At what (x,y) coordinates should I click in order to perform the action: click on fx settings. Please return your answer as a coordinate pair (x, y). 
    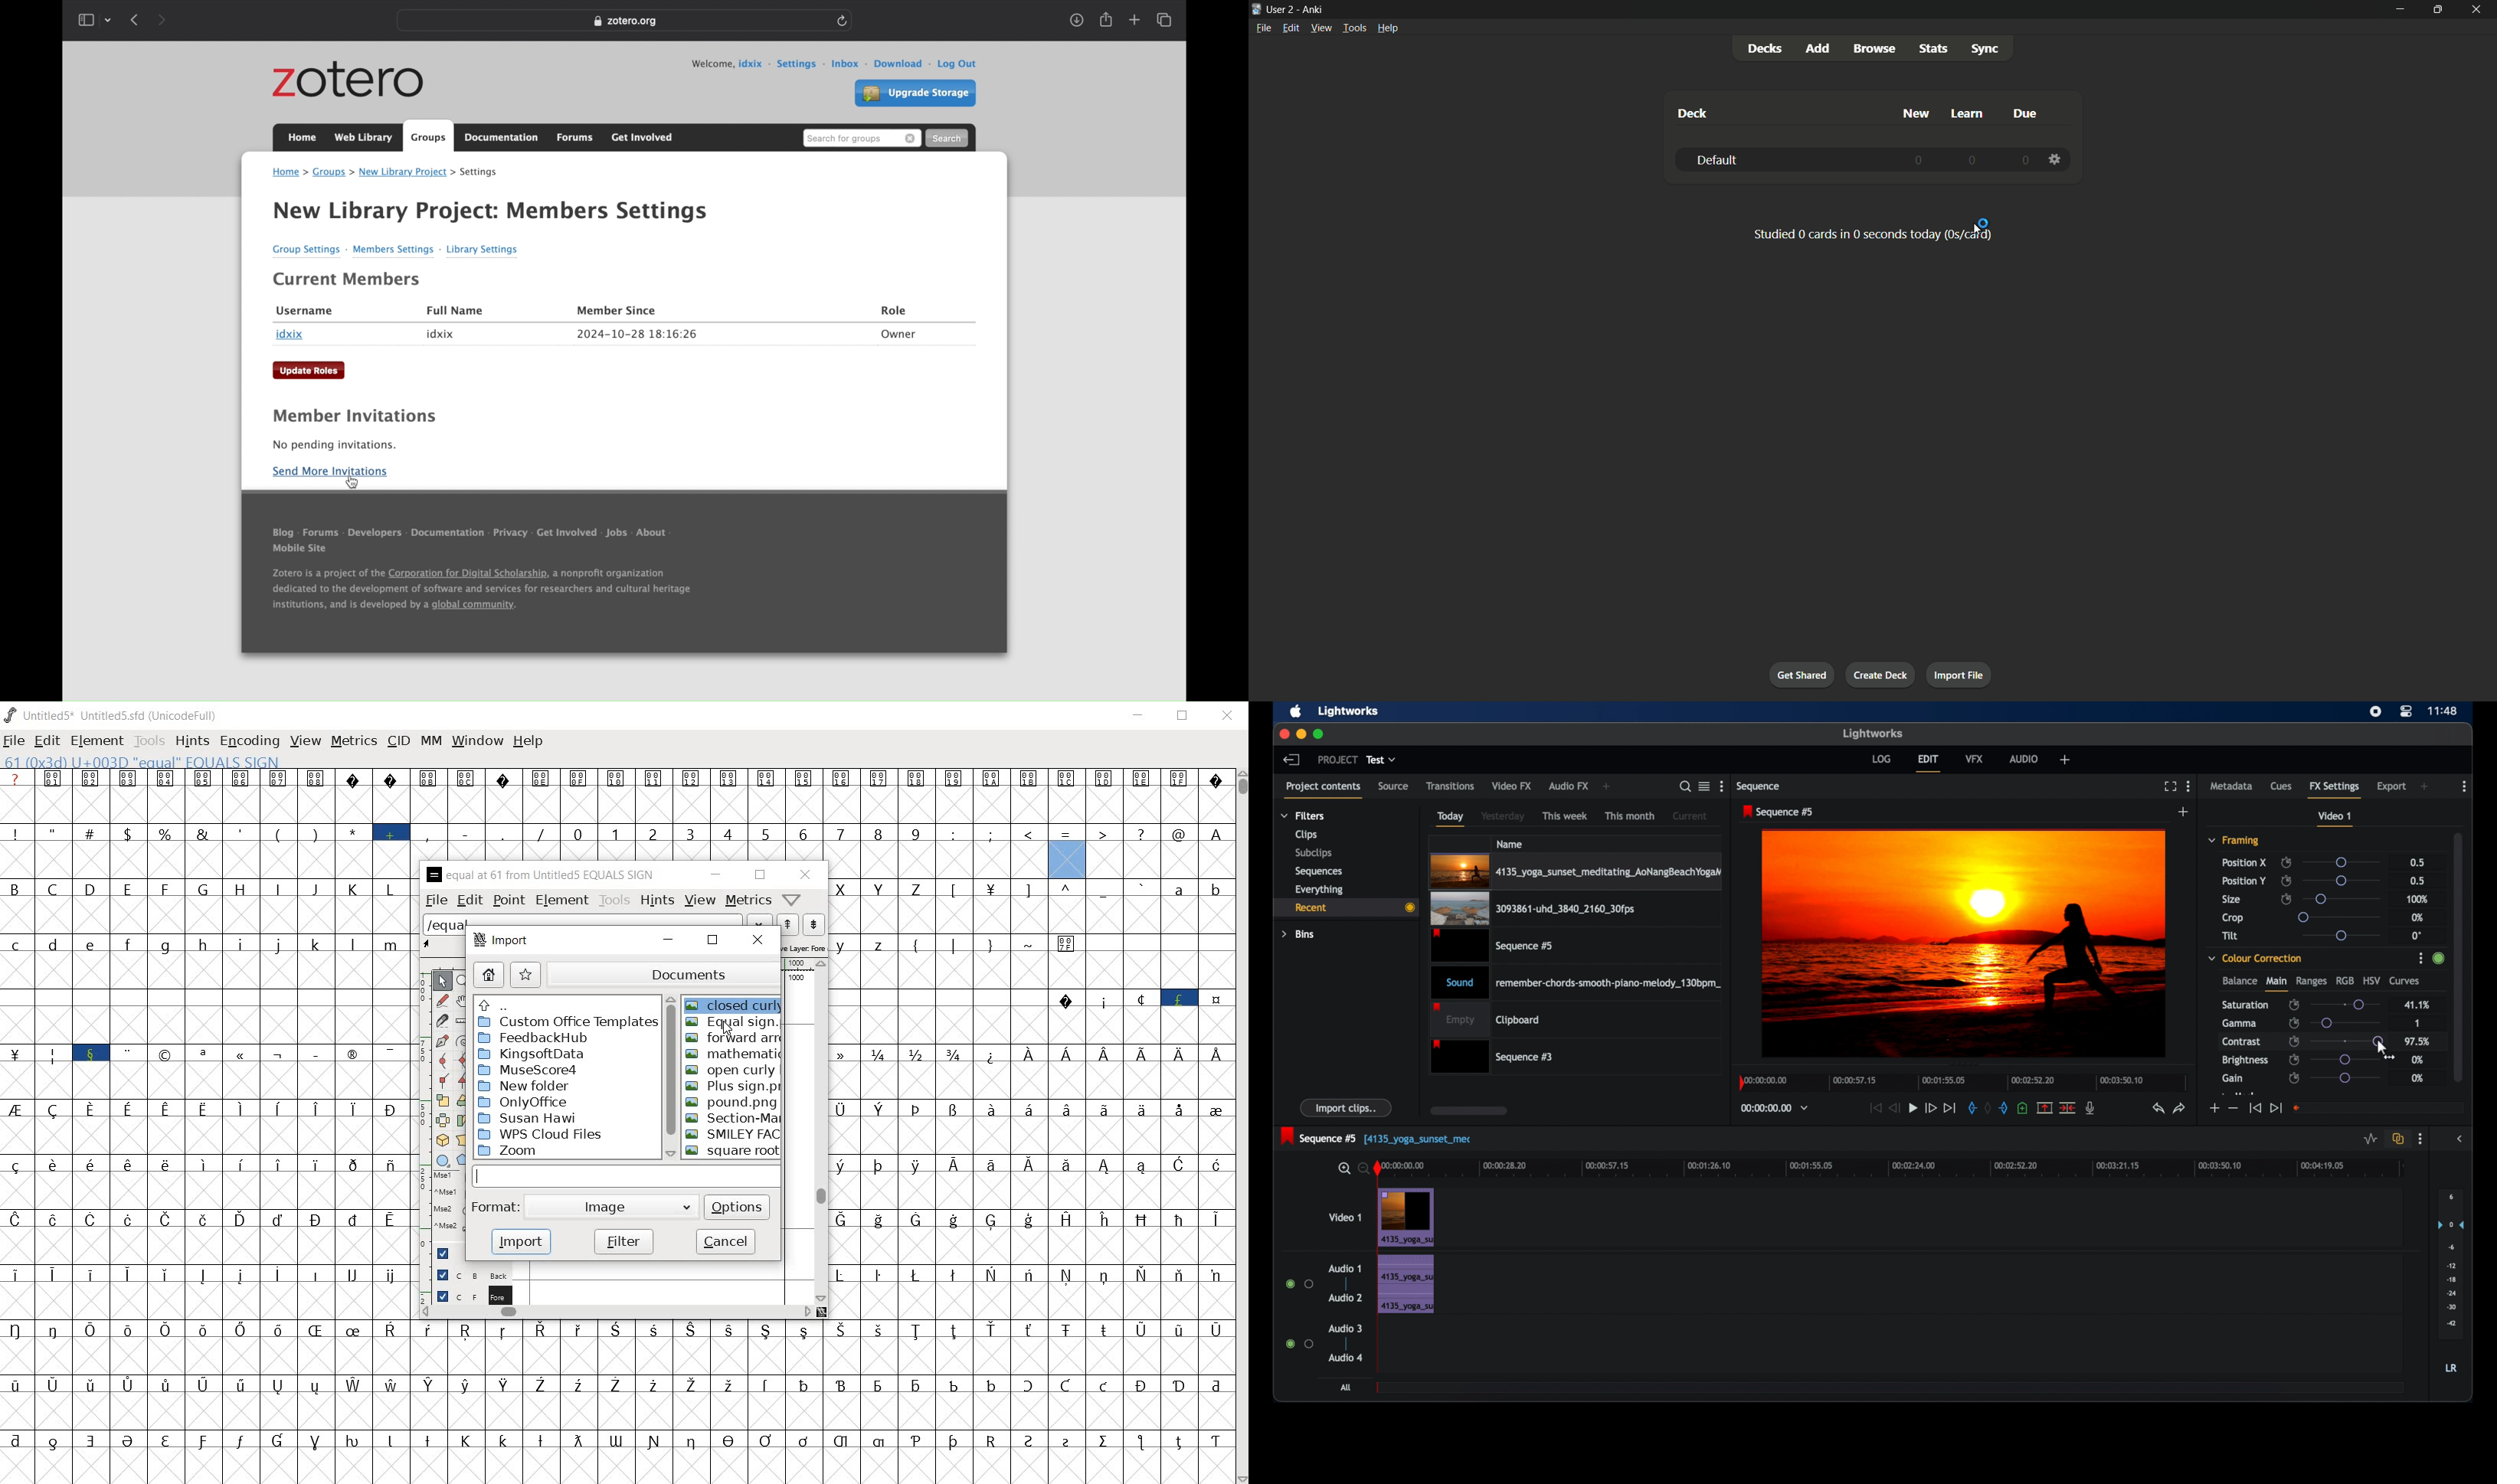
    Looking at the image, I should click on (2336, 789).